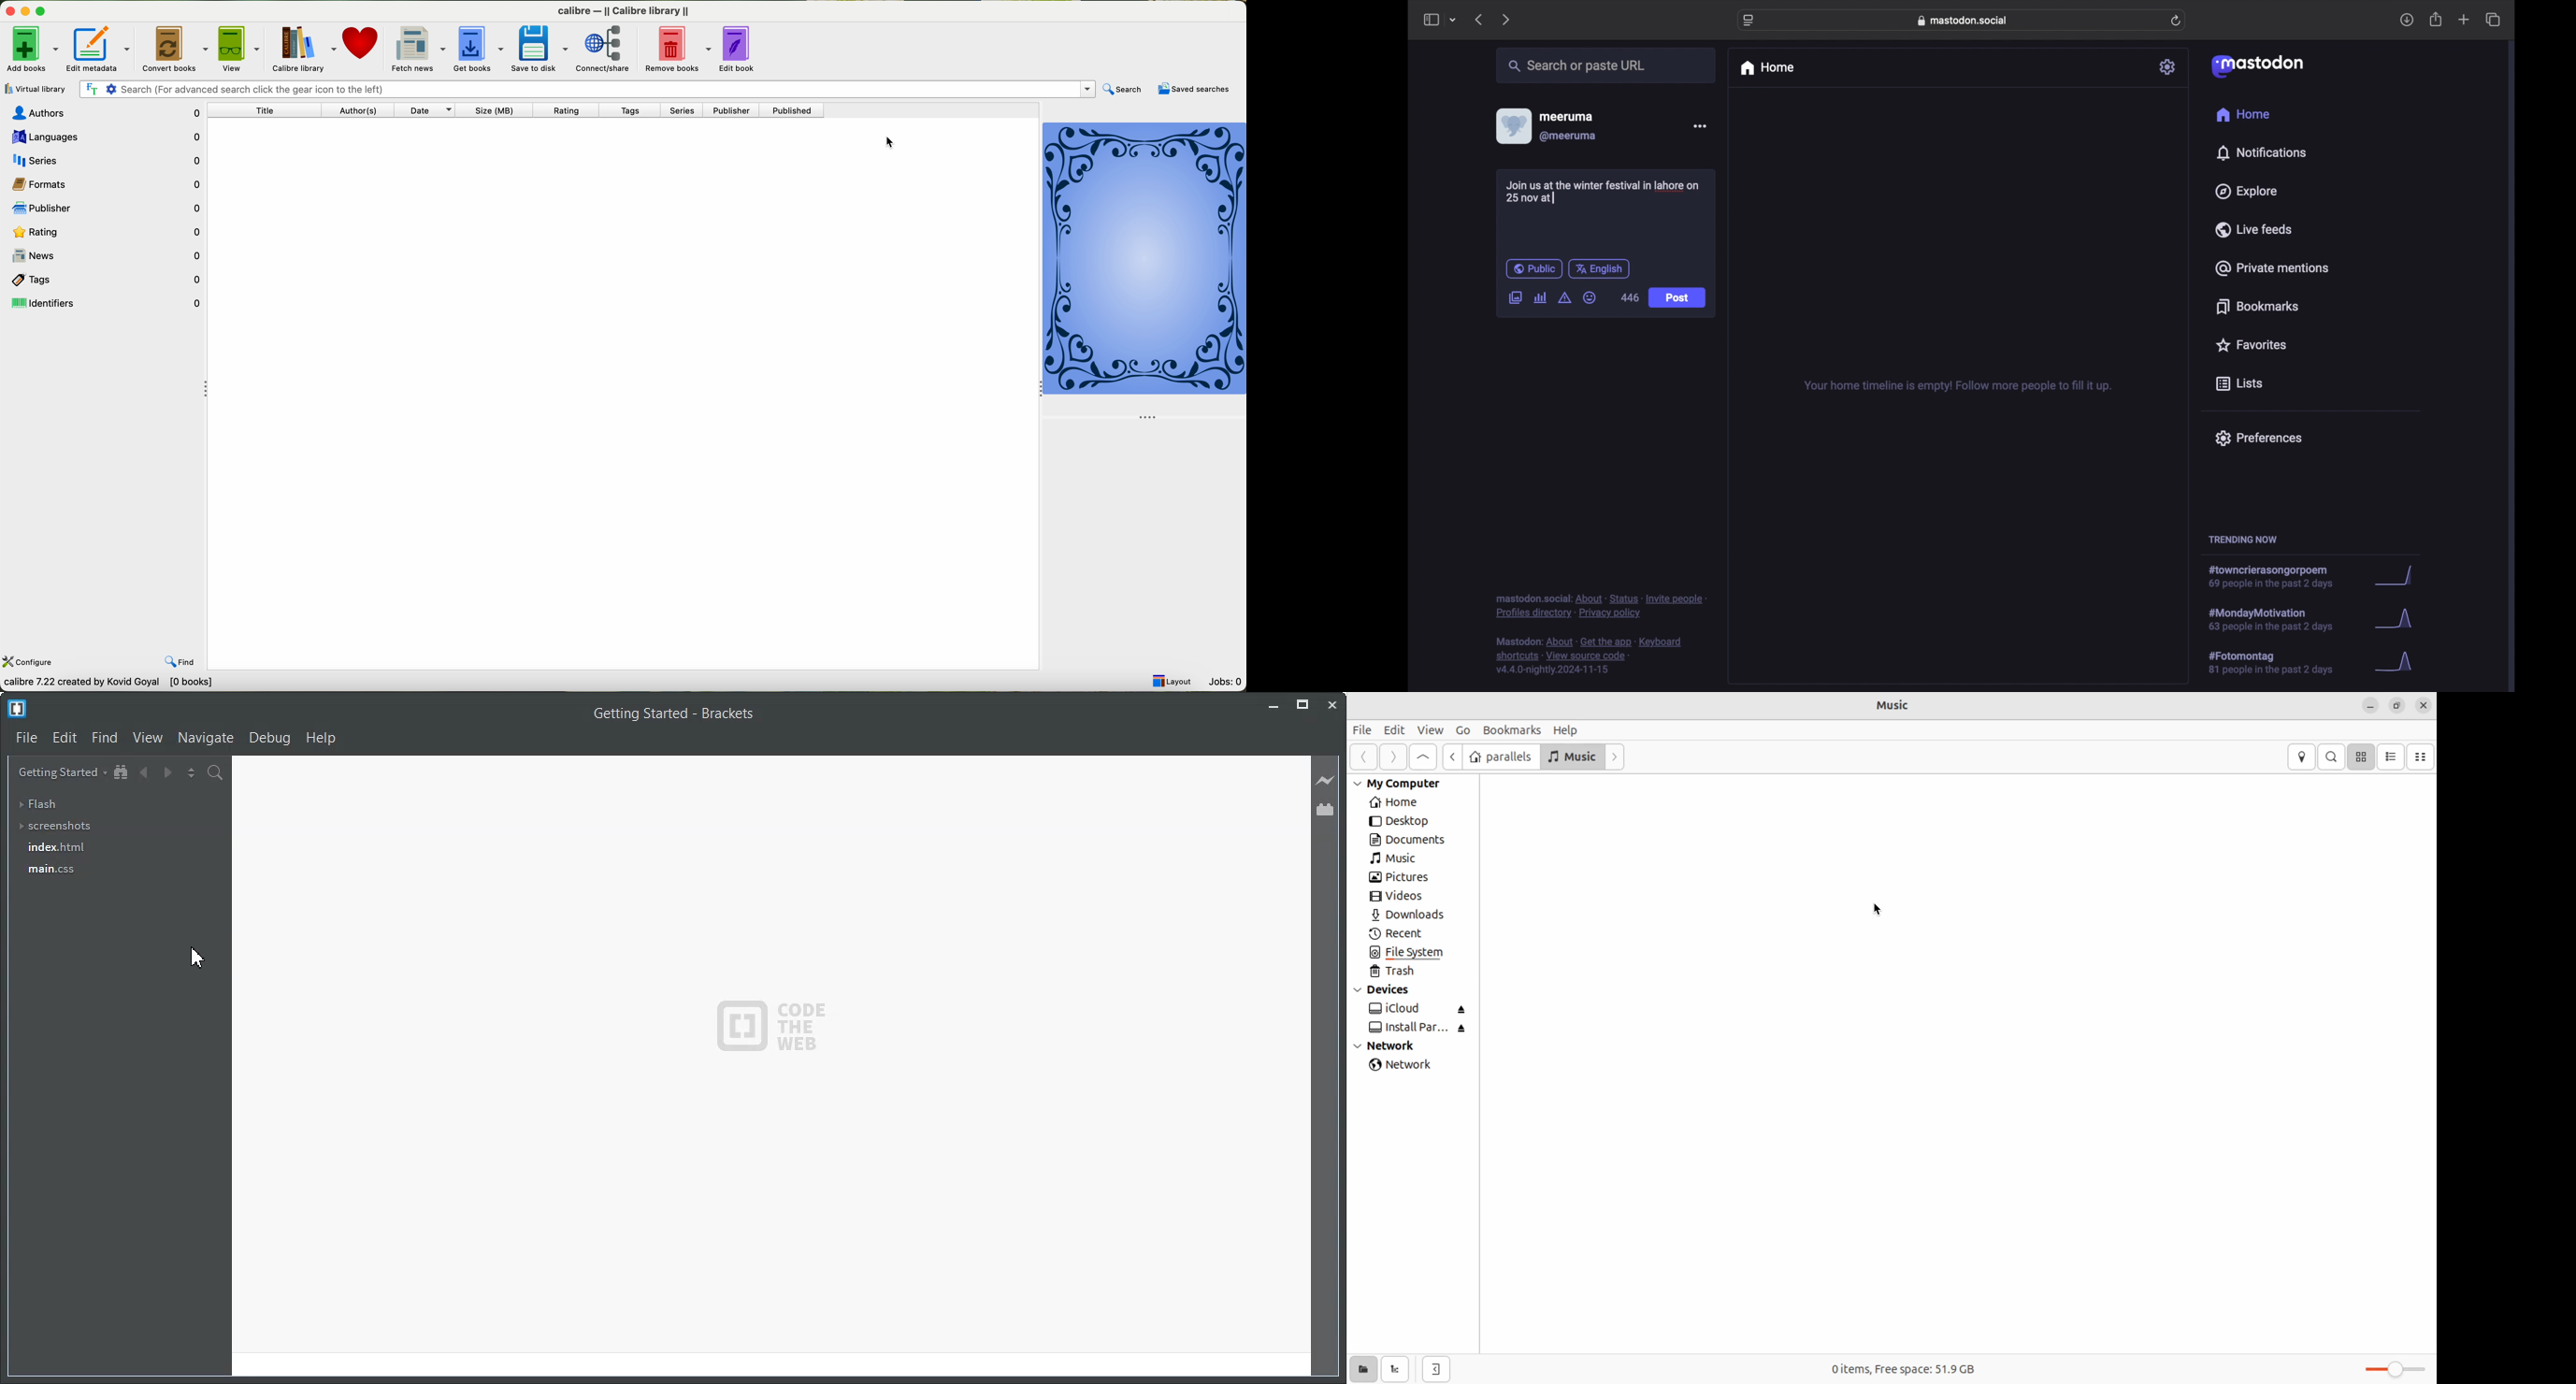  I want to click on mastodon, so click(2256, 65).